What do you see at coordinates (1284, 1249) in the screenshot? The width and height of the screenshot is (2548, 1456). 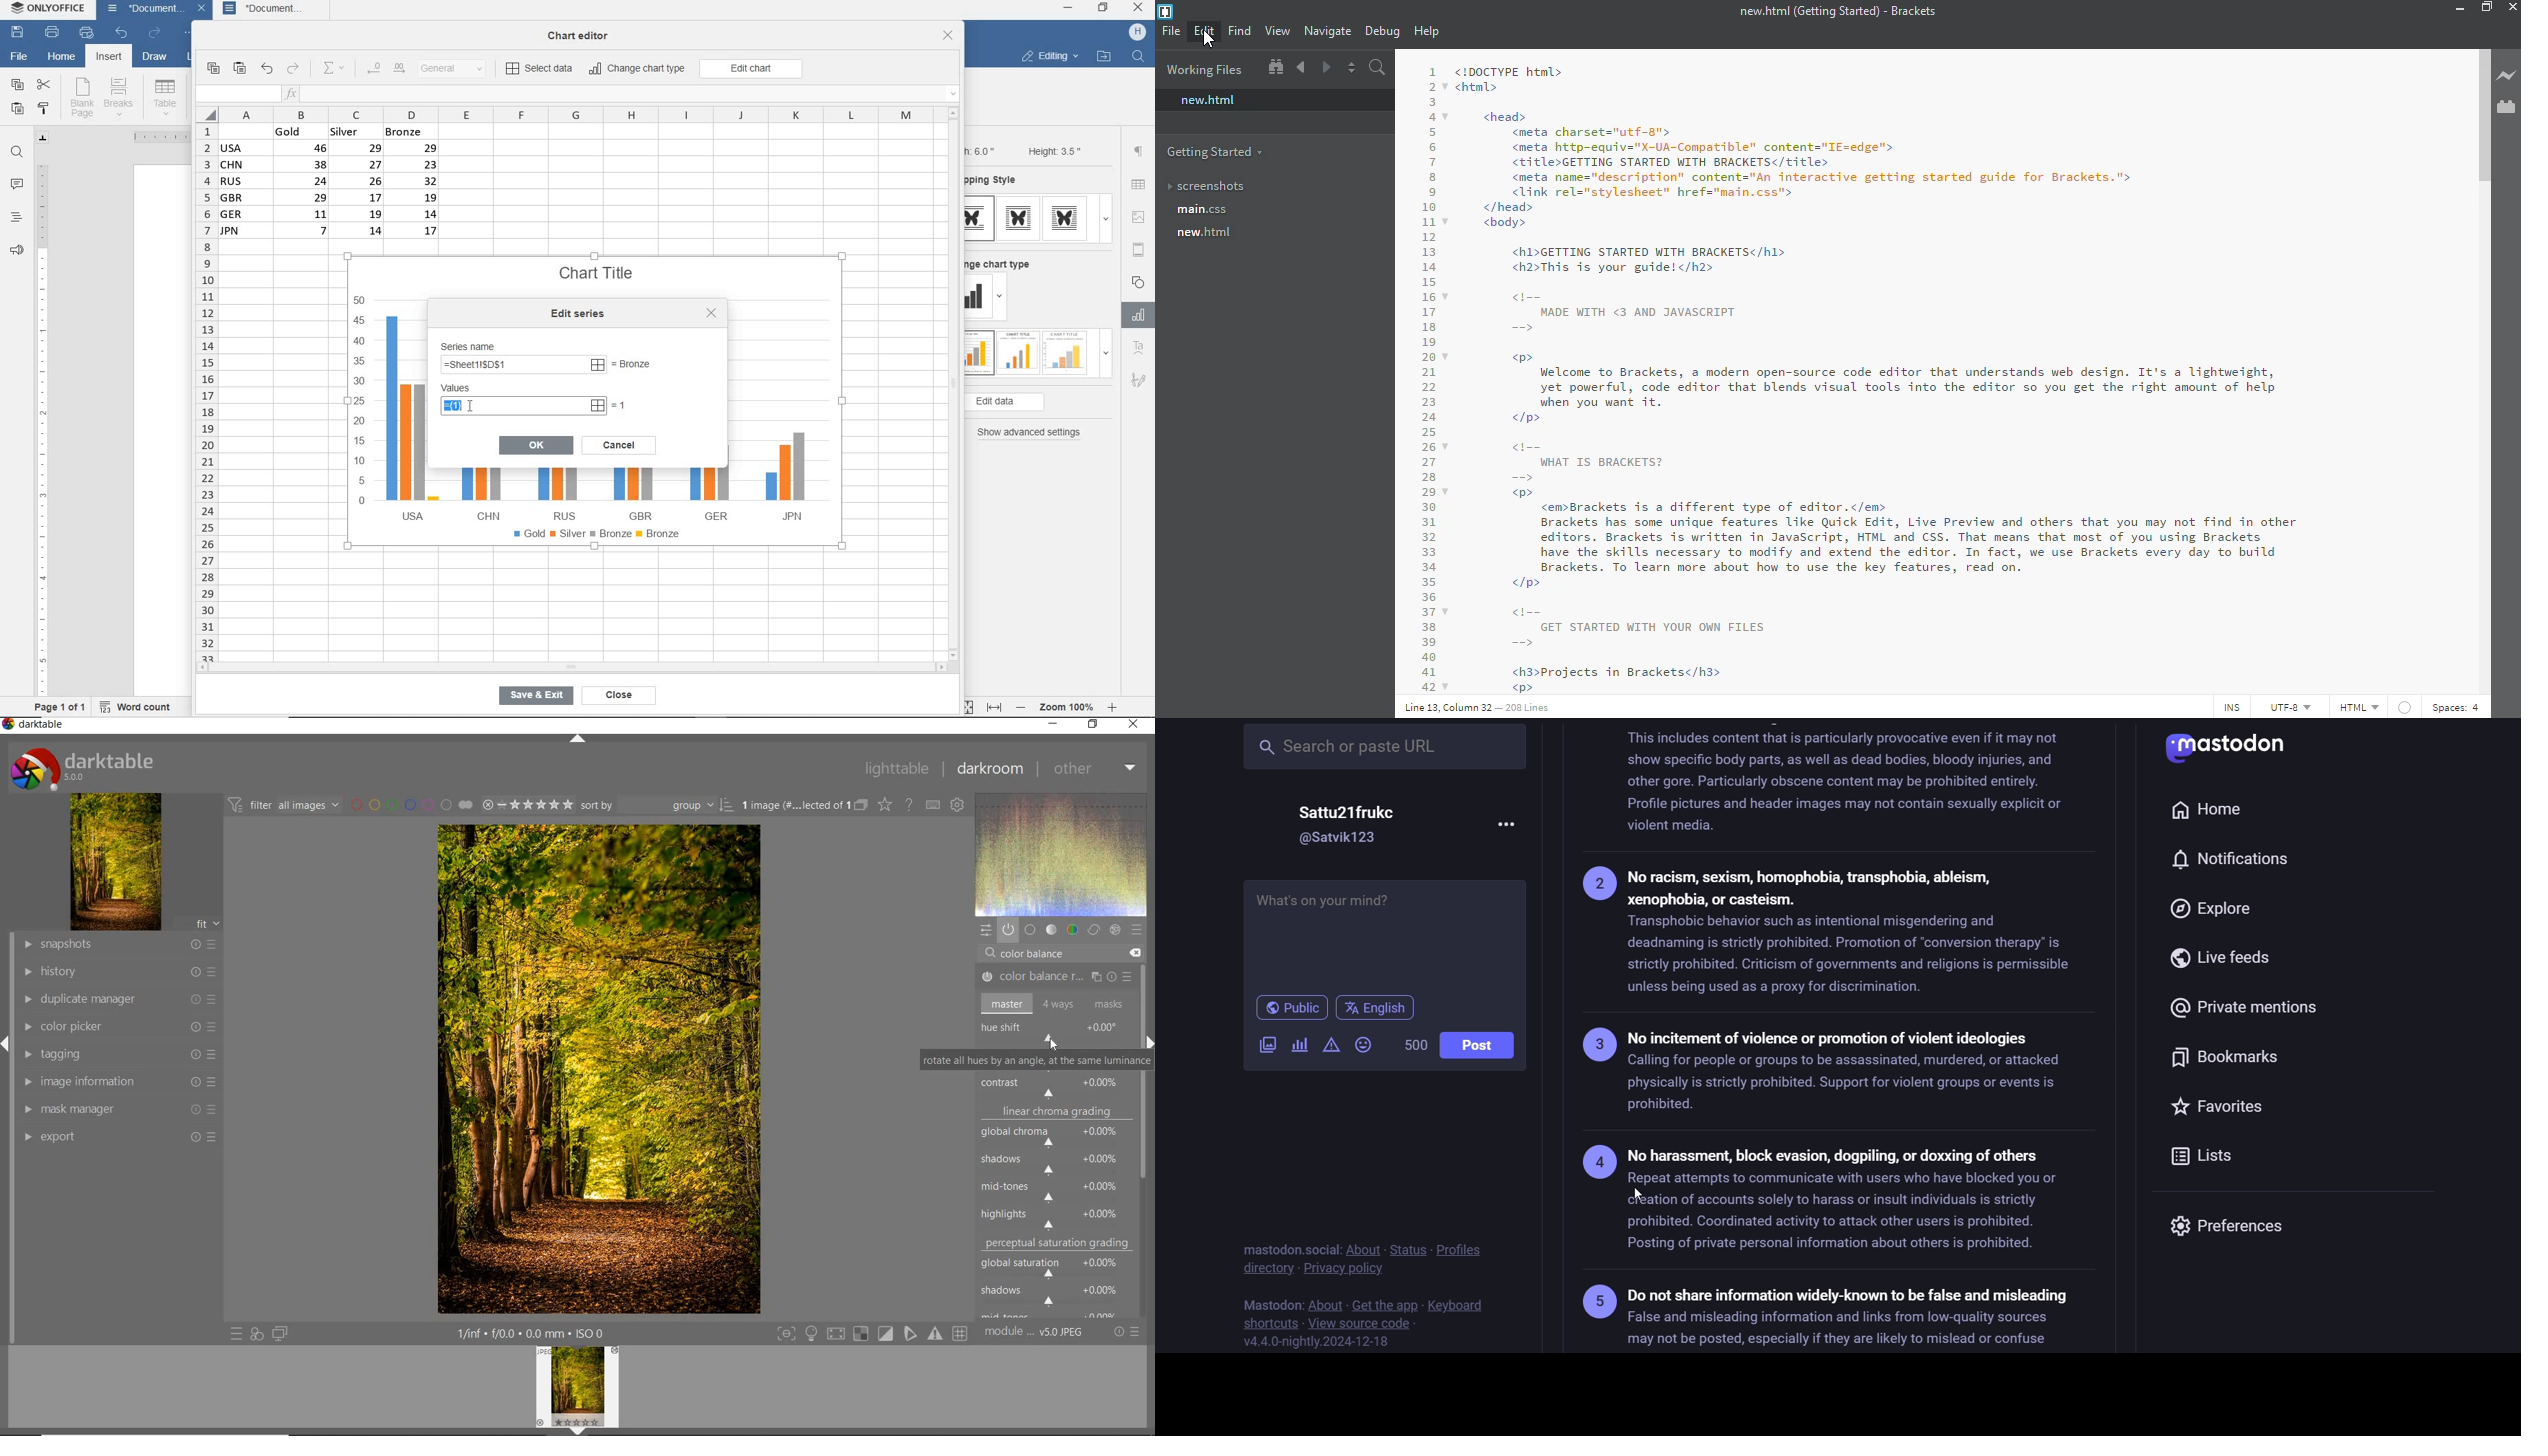 I see `mastodon social` at bounding box center [1284, 1249].